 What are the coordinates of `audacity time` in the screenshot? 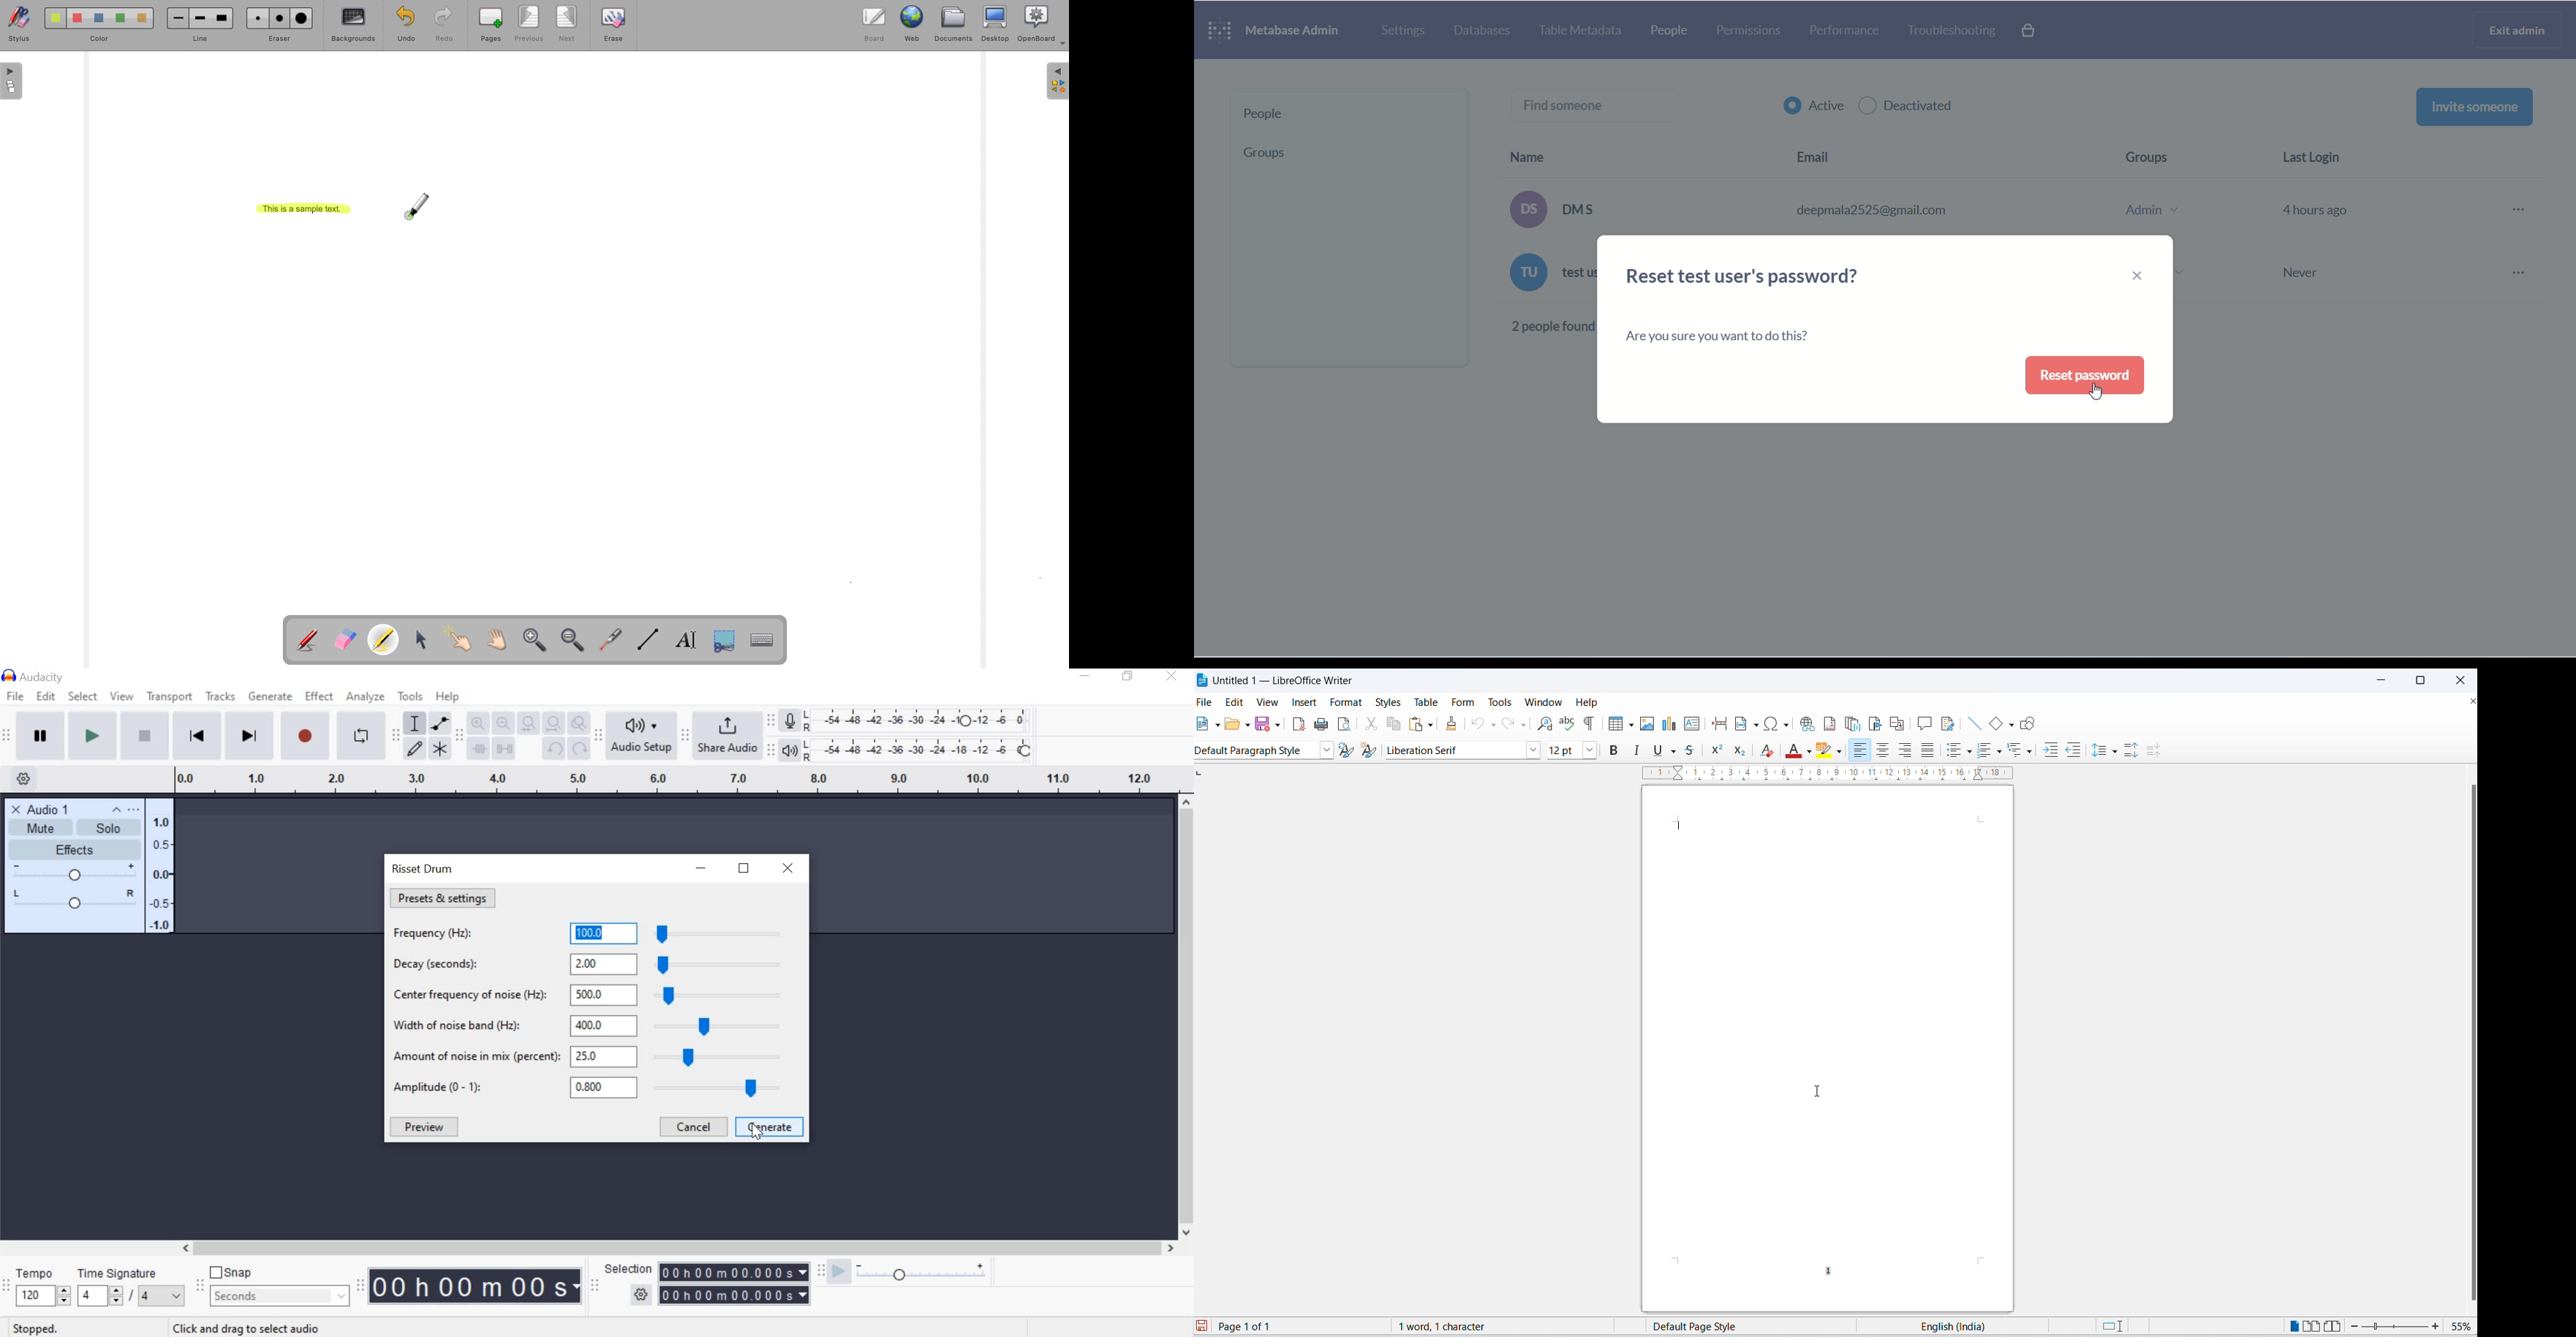 It's located at (477, 1287).